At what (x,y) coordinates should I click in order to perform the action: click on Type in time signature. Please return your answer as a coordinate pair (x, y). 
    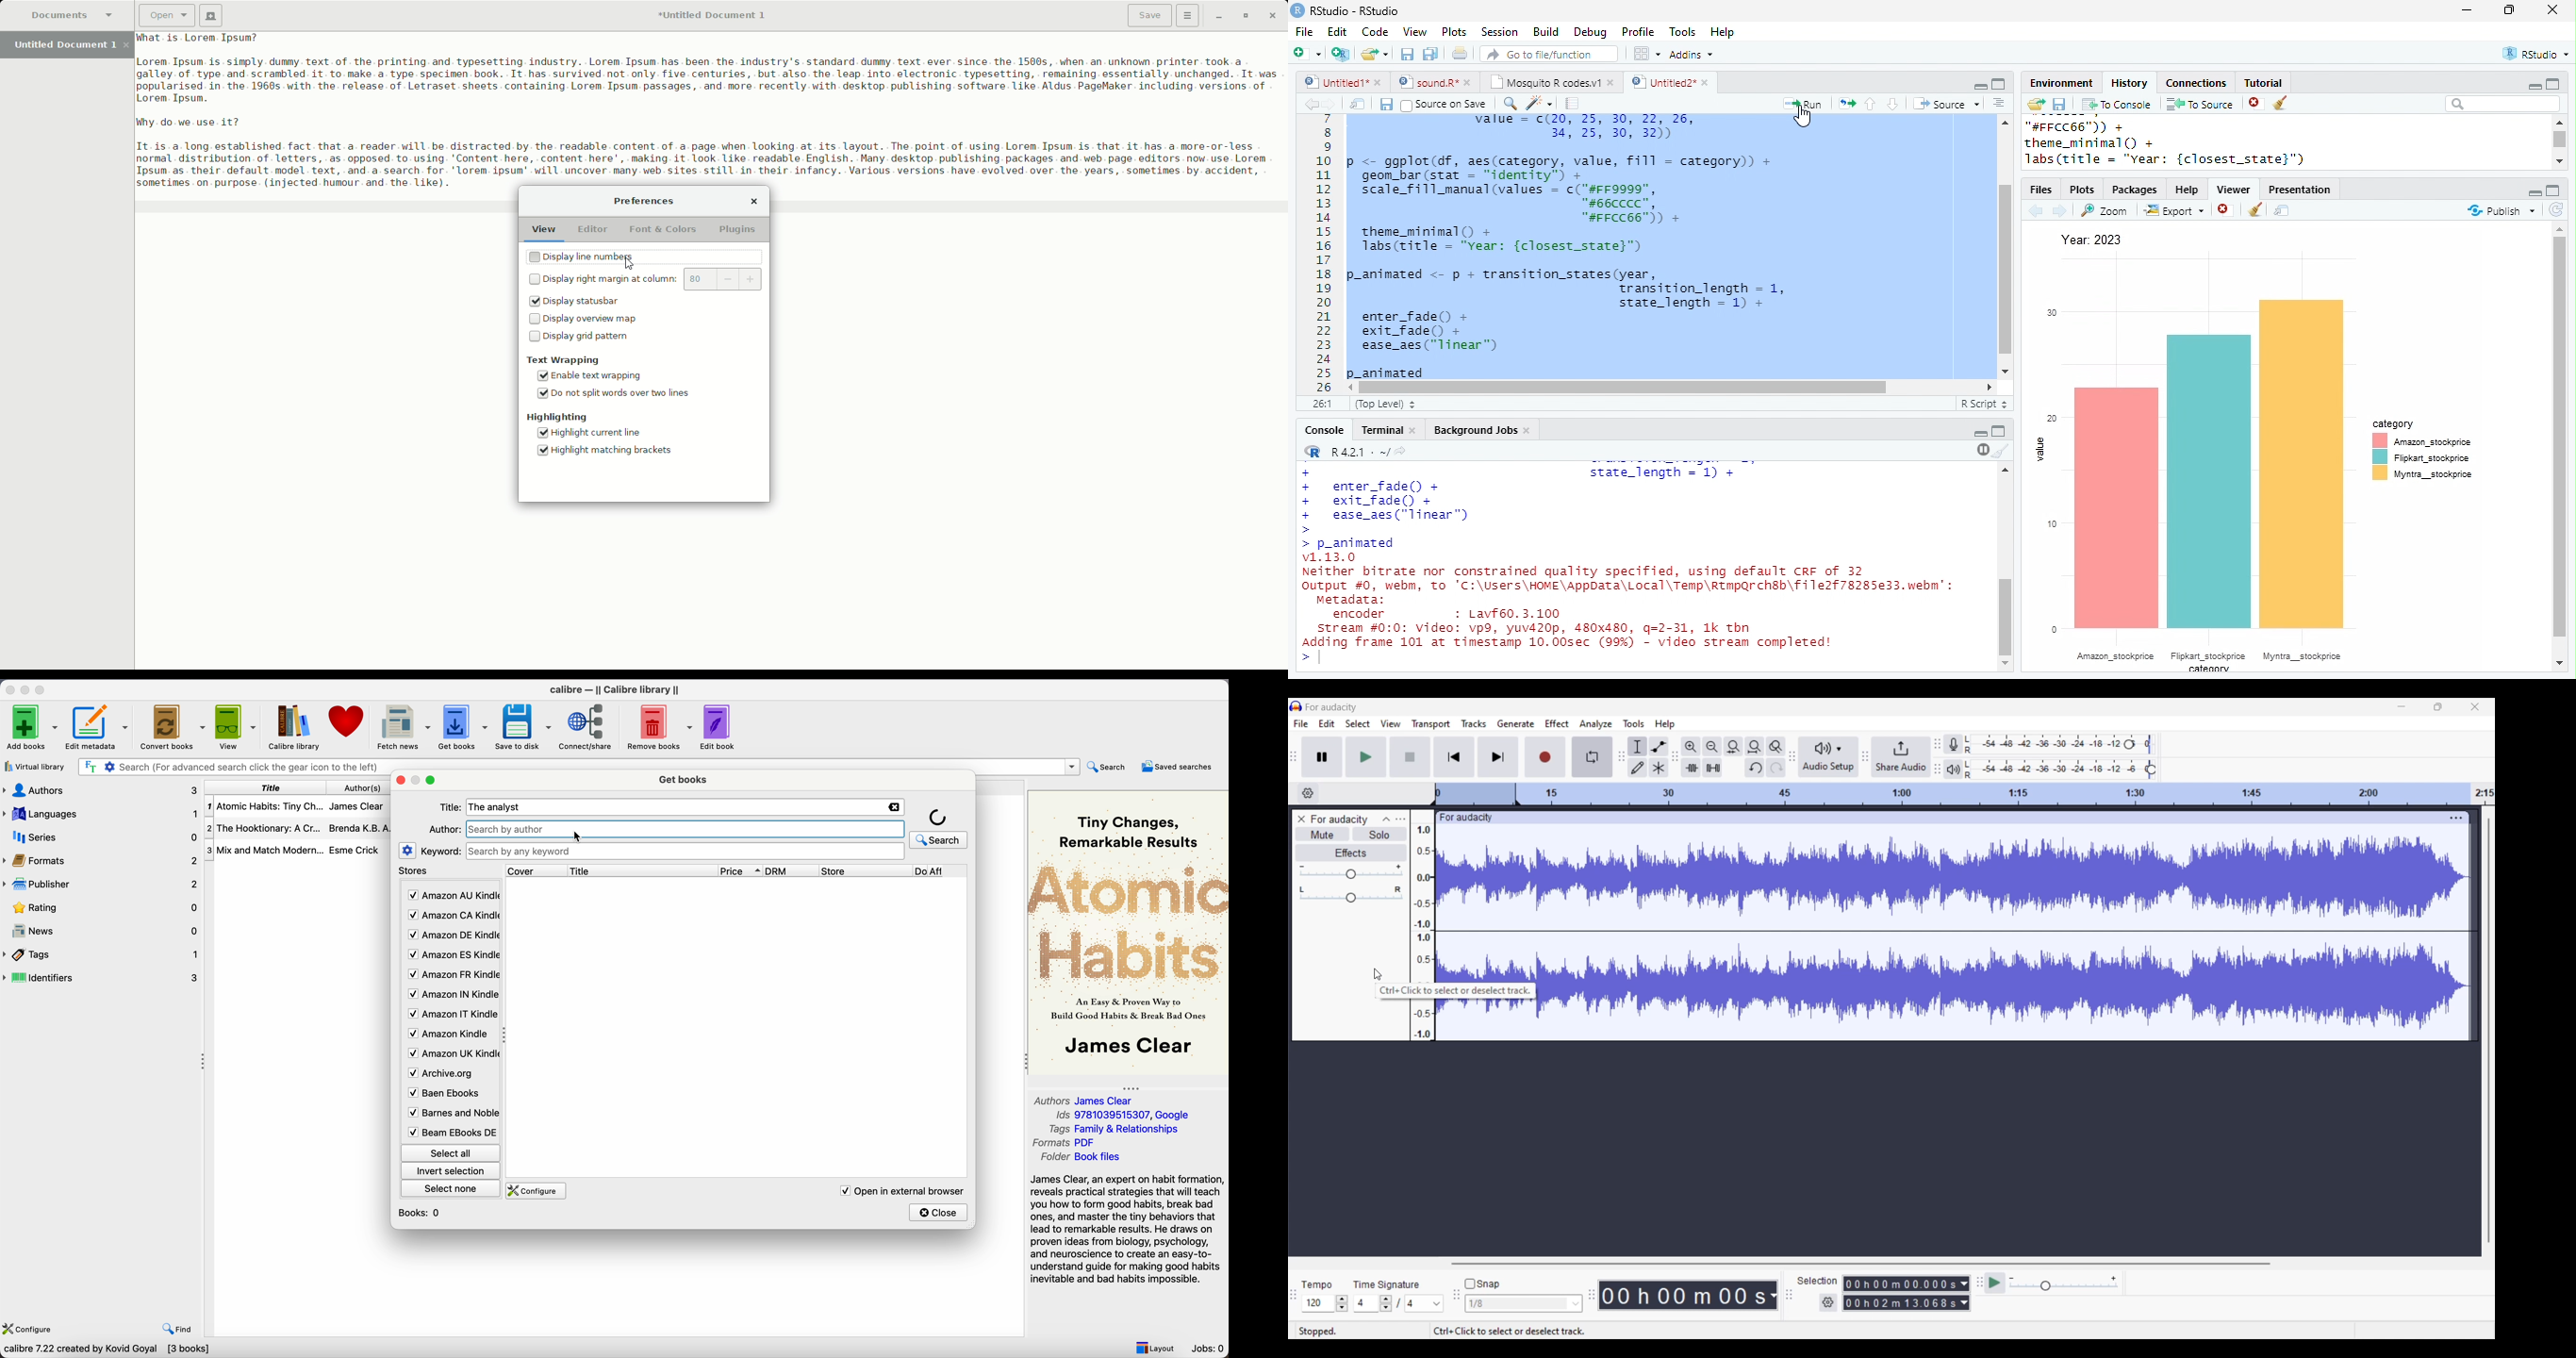
    Looking at the image, I should click on (1367, 1304).